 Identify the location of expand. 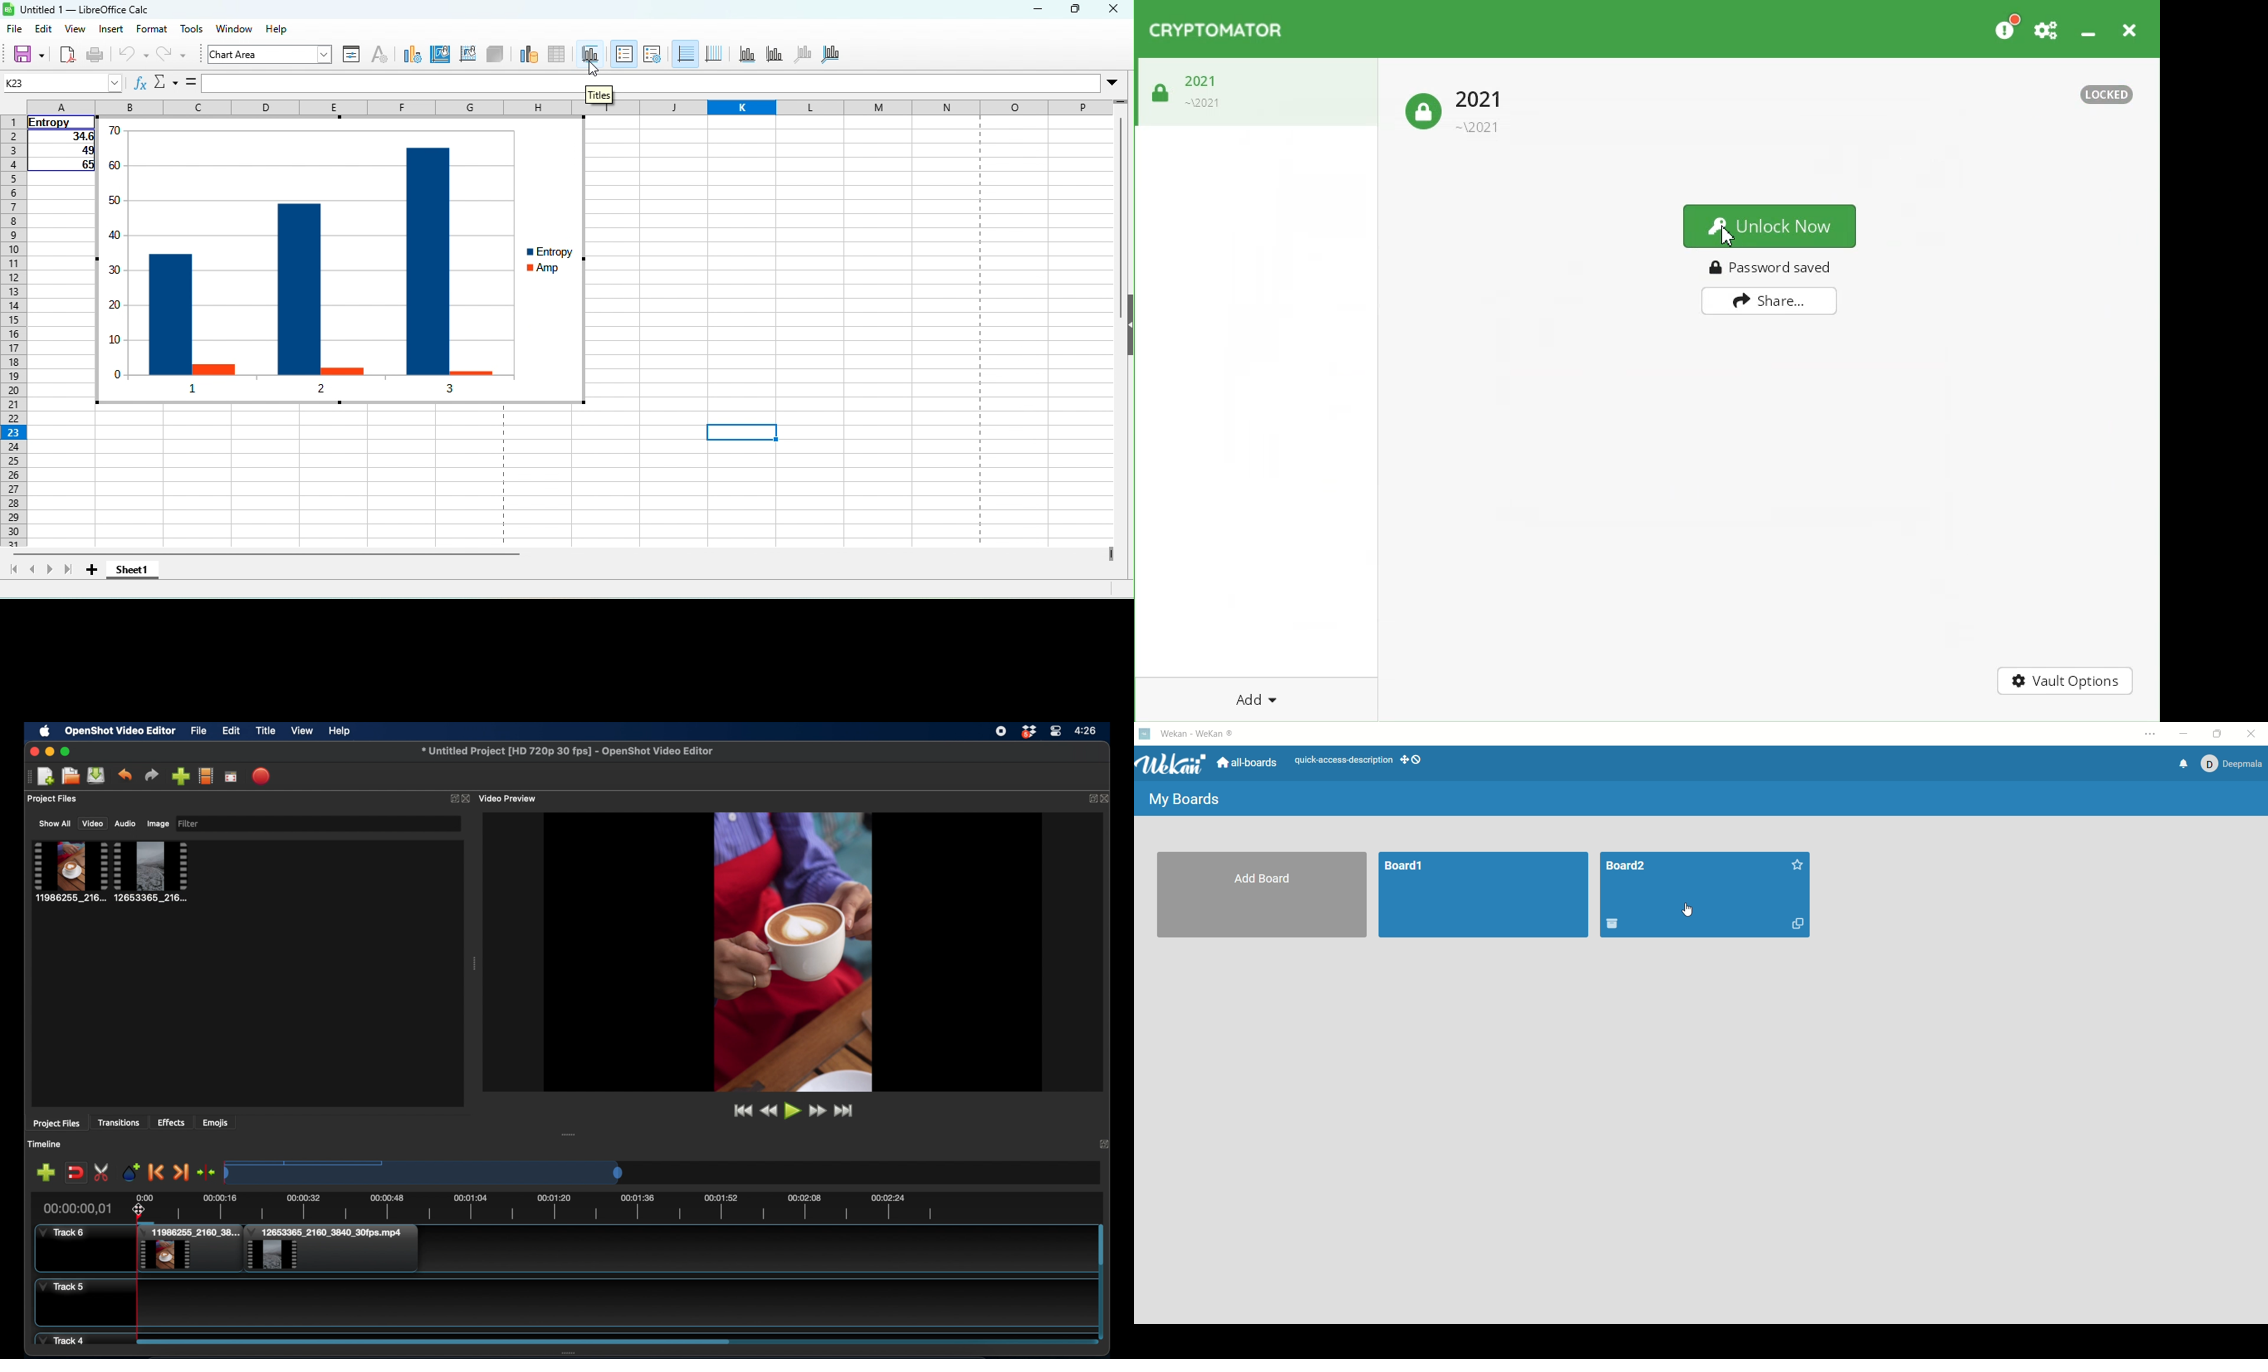
(1104, 1146).